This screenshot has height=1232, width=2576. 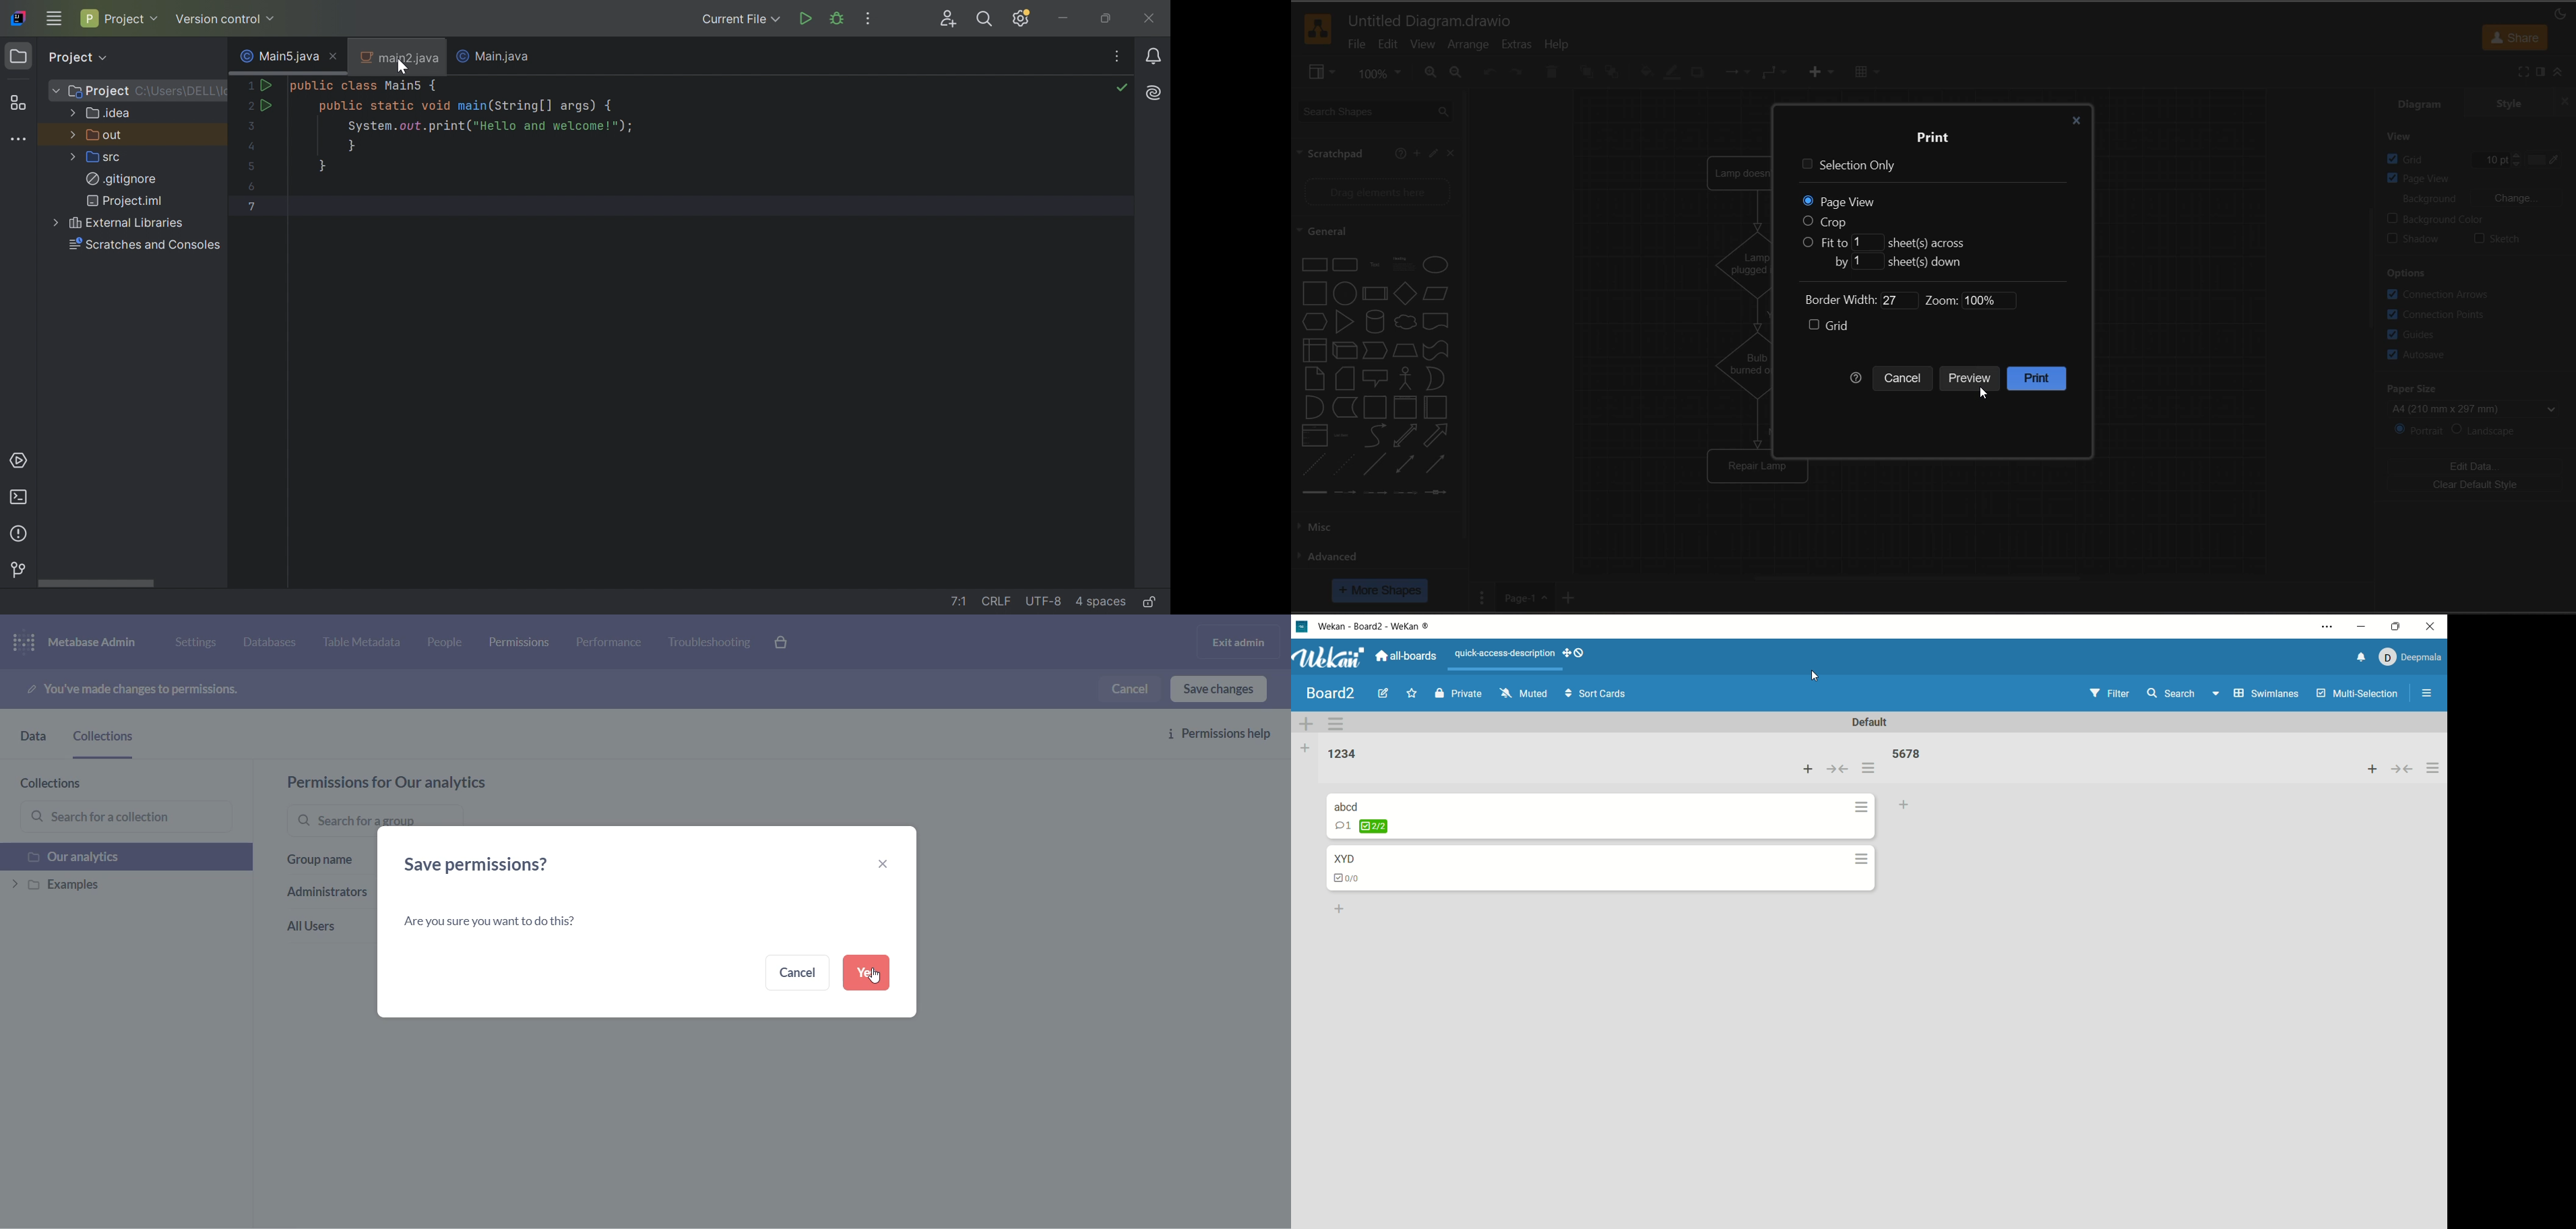 What do you see at coordinates (1480, 596) in the screenshot?
I see `page options` at bounding box center [1480, 596].